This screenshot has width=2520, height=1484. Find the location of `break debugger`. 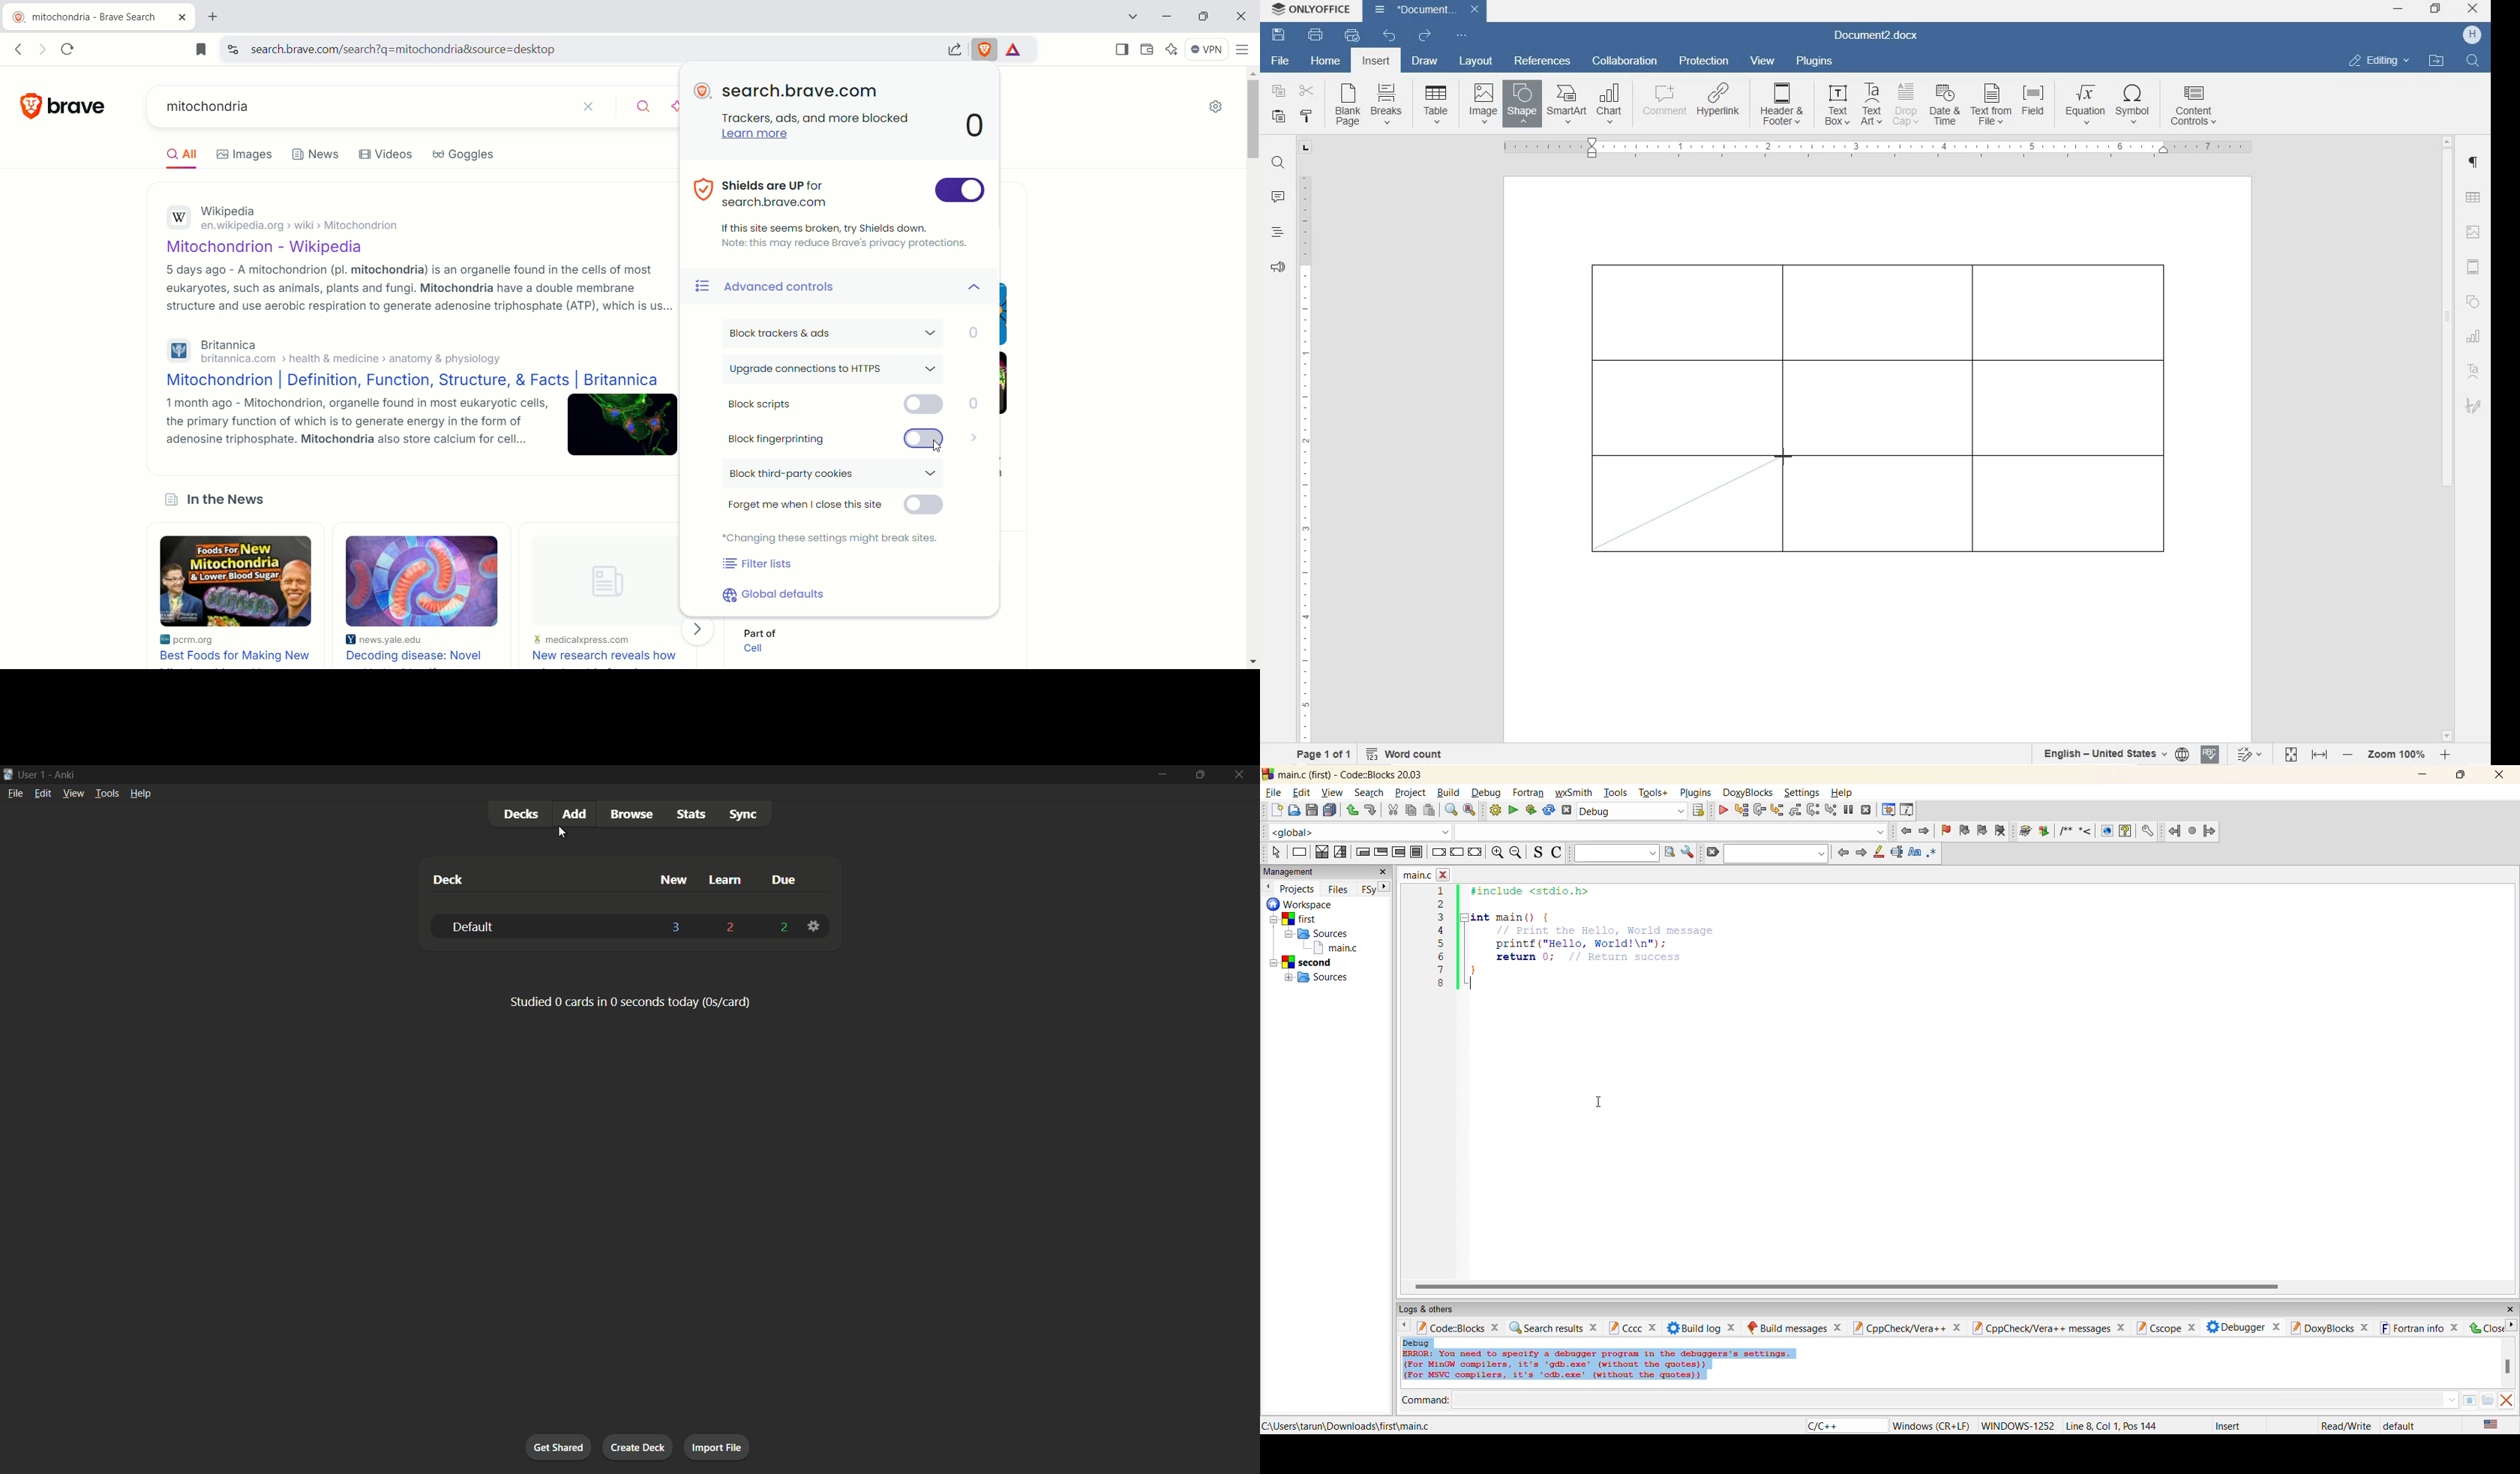

break debugger is located at coordinates (1851, 812).